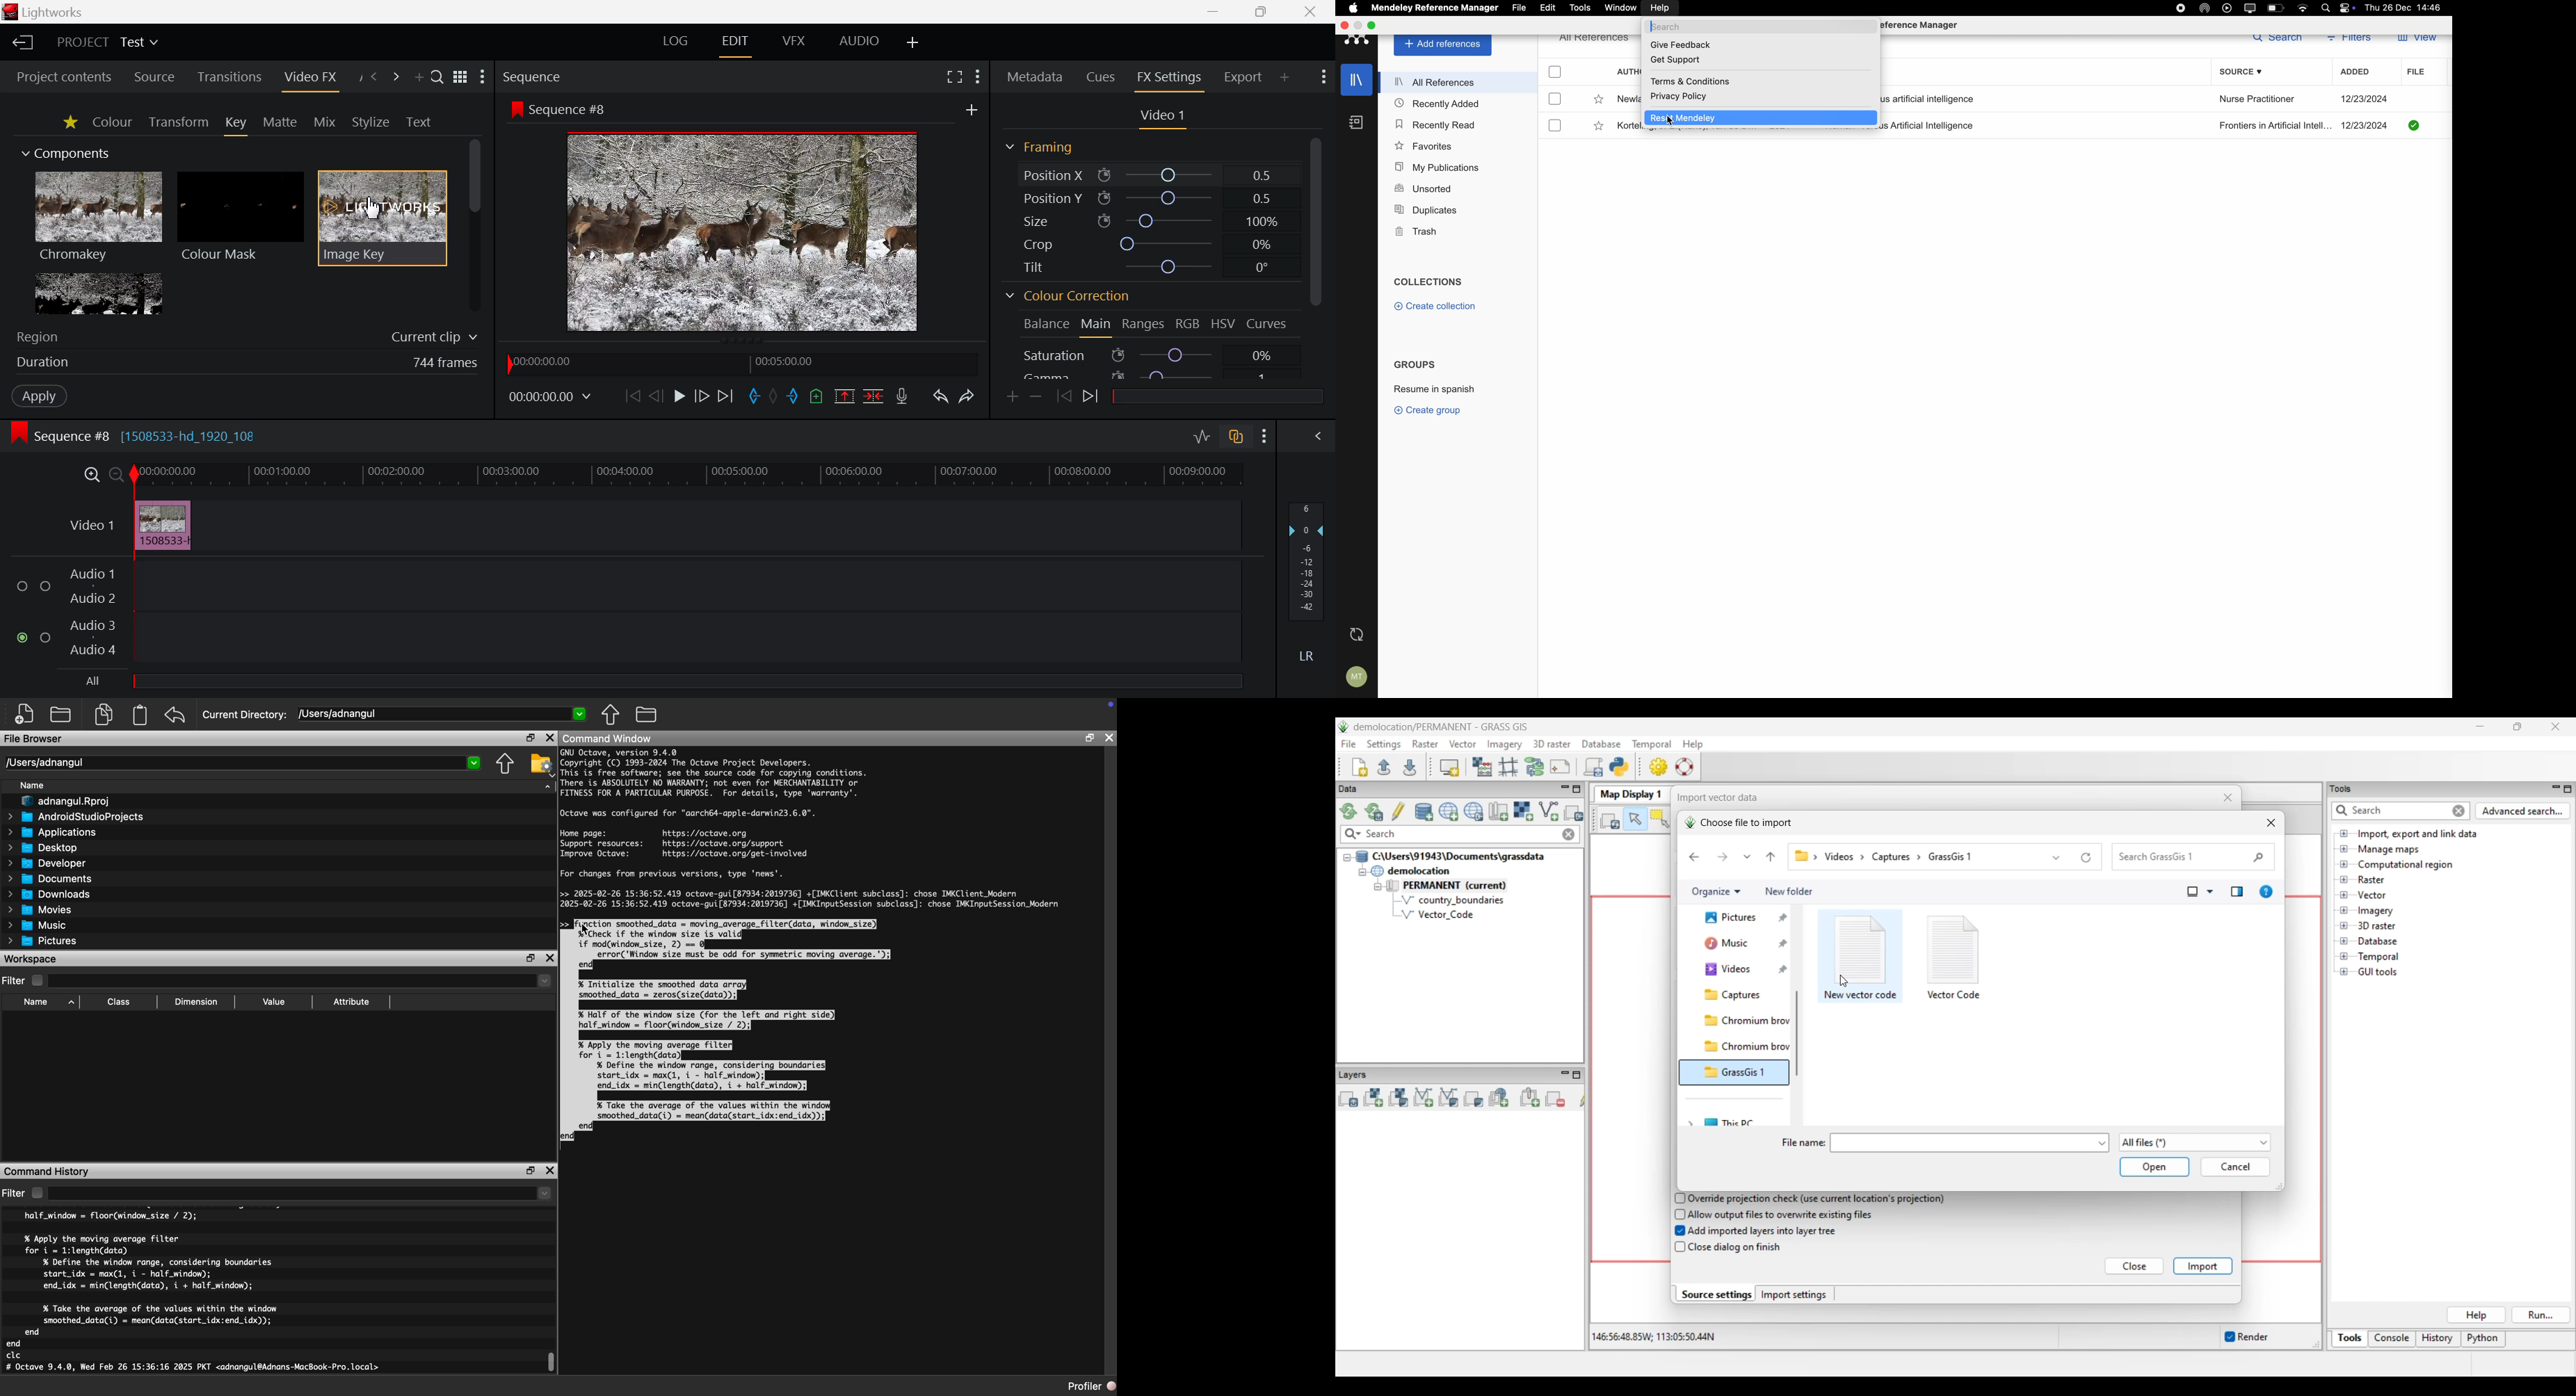 The height and width of the screenshot is (1400, 2576). I want to click on Show Settings, so click(1262, 435).